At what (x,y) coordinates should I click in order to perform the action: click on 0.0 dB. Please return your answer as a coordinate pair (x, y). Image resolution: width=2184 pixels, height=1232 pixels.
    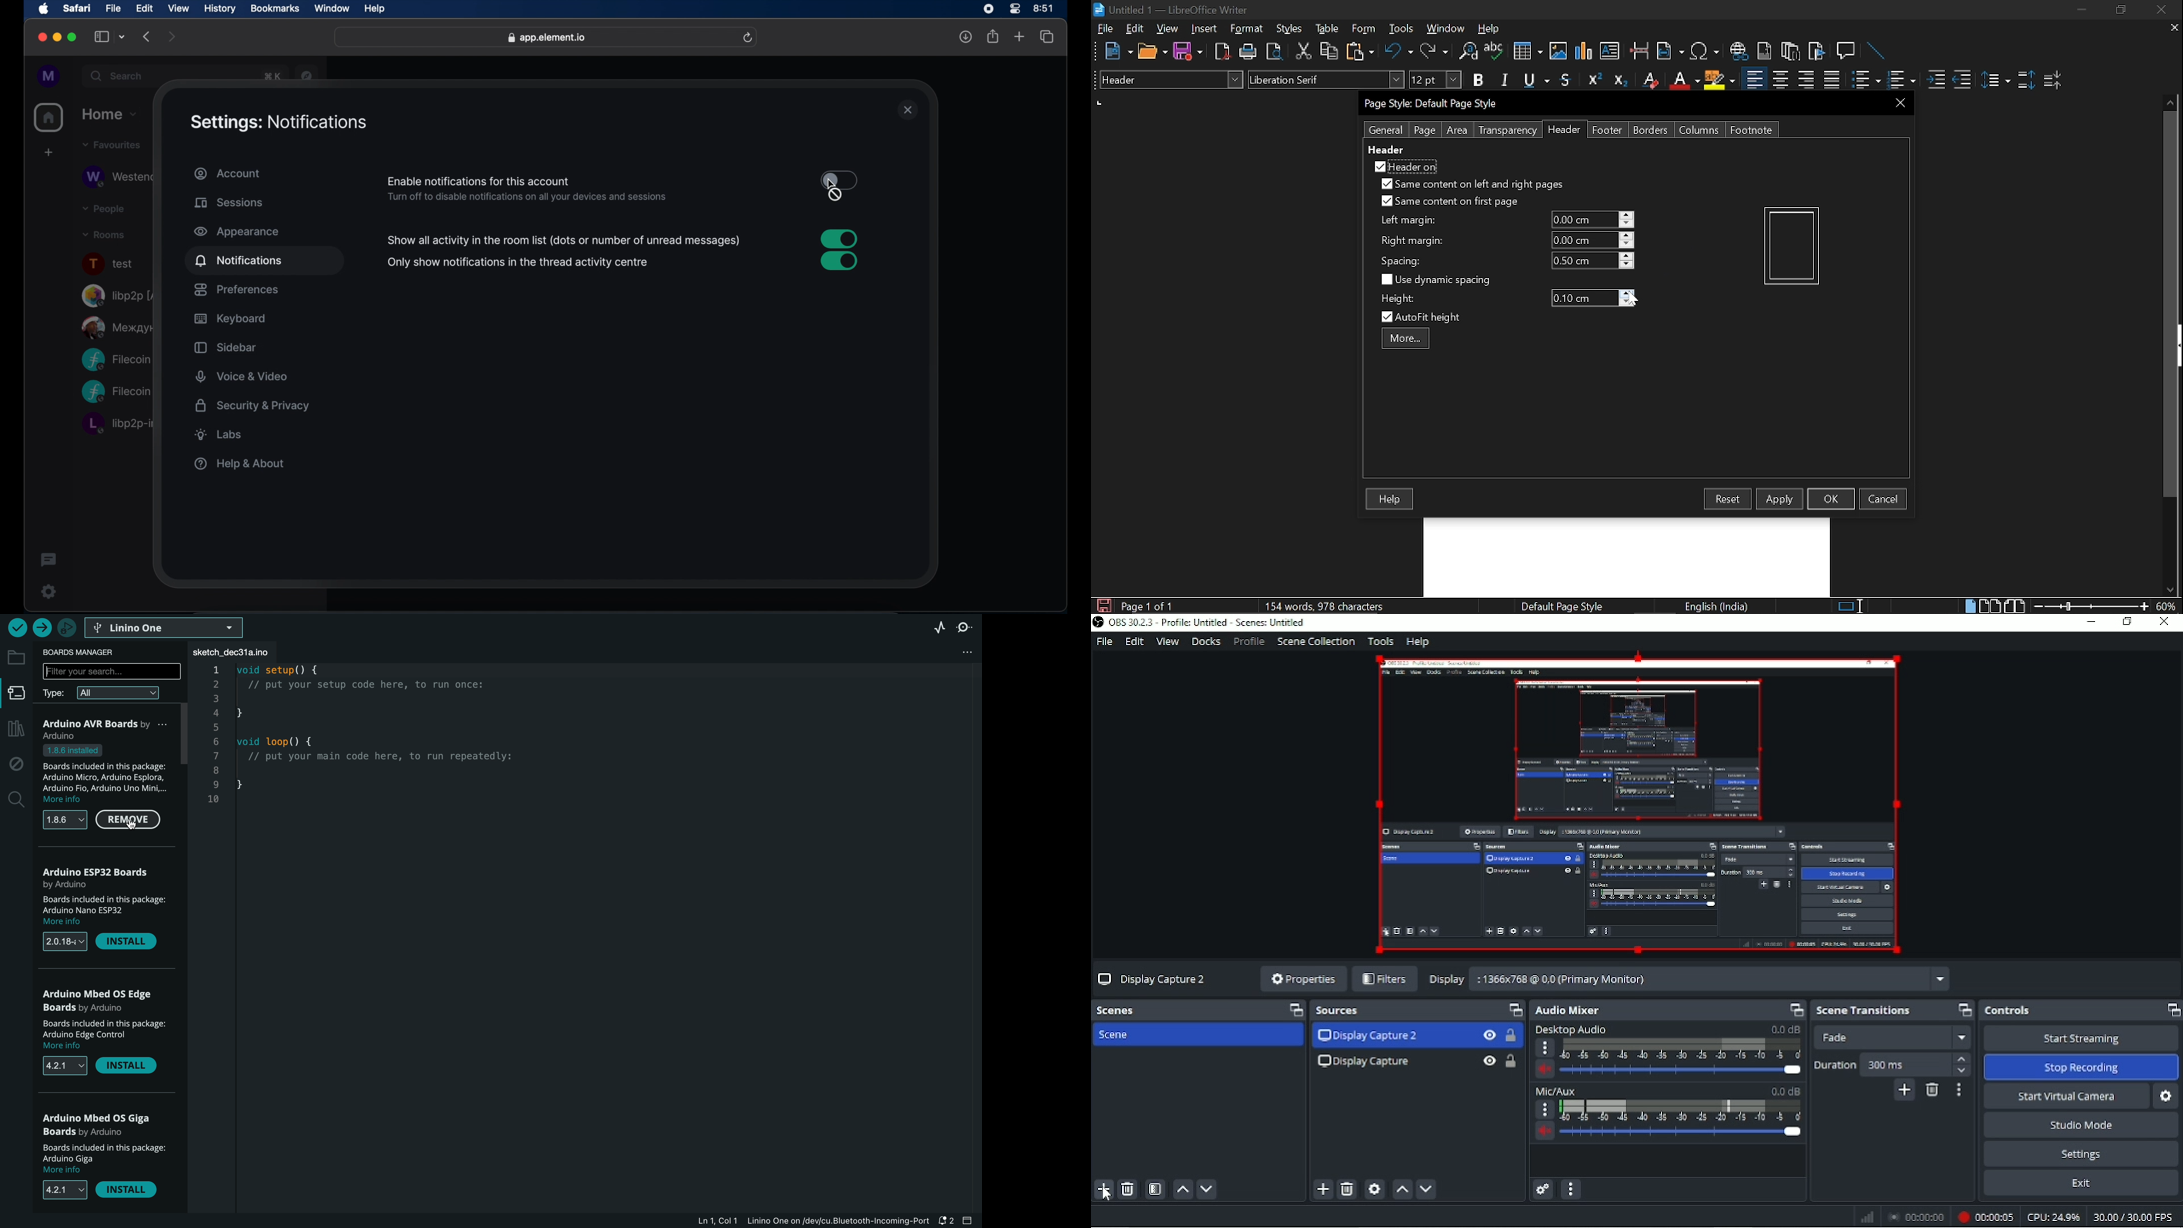
    Looking at the image, I should click on (1784, 1028).